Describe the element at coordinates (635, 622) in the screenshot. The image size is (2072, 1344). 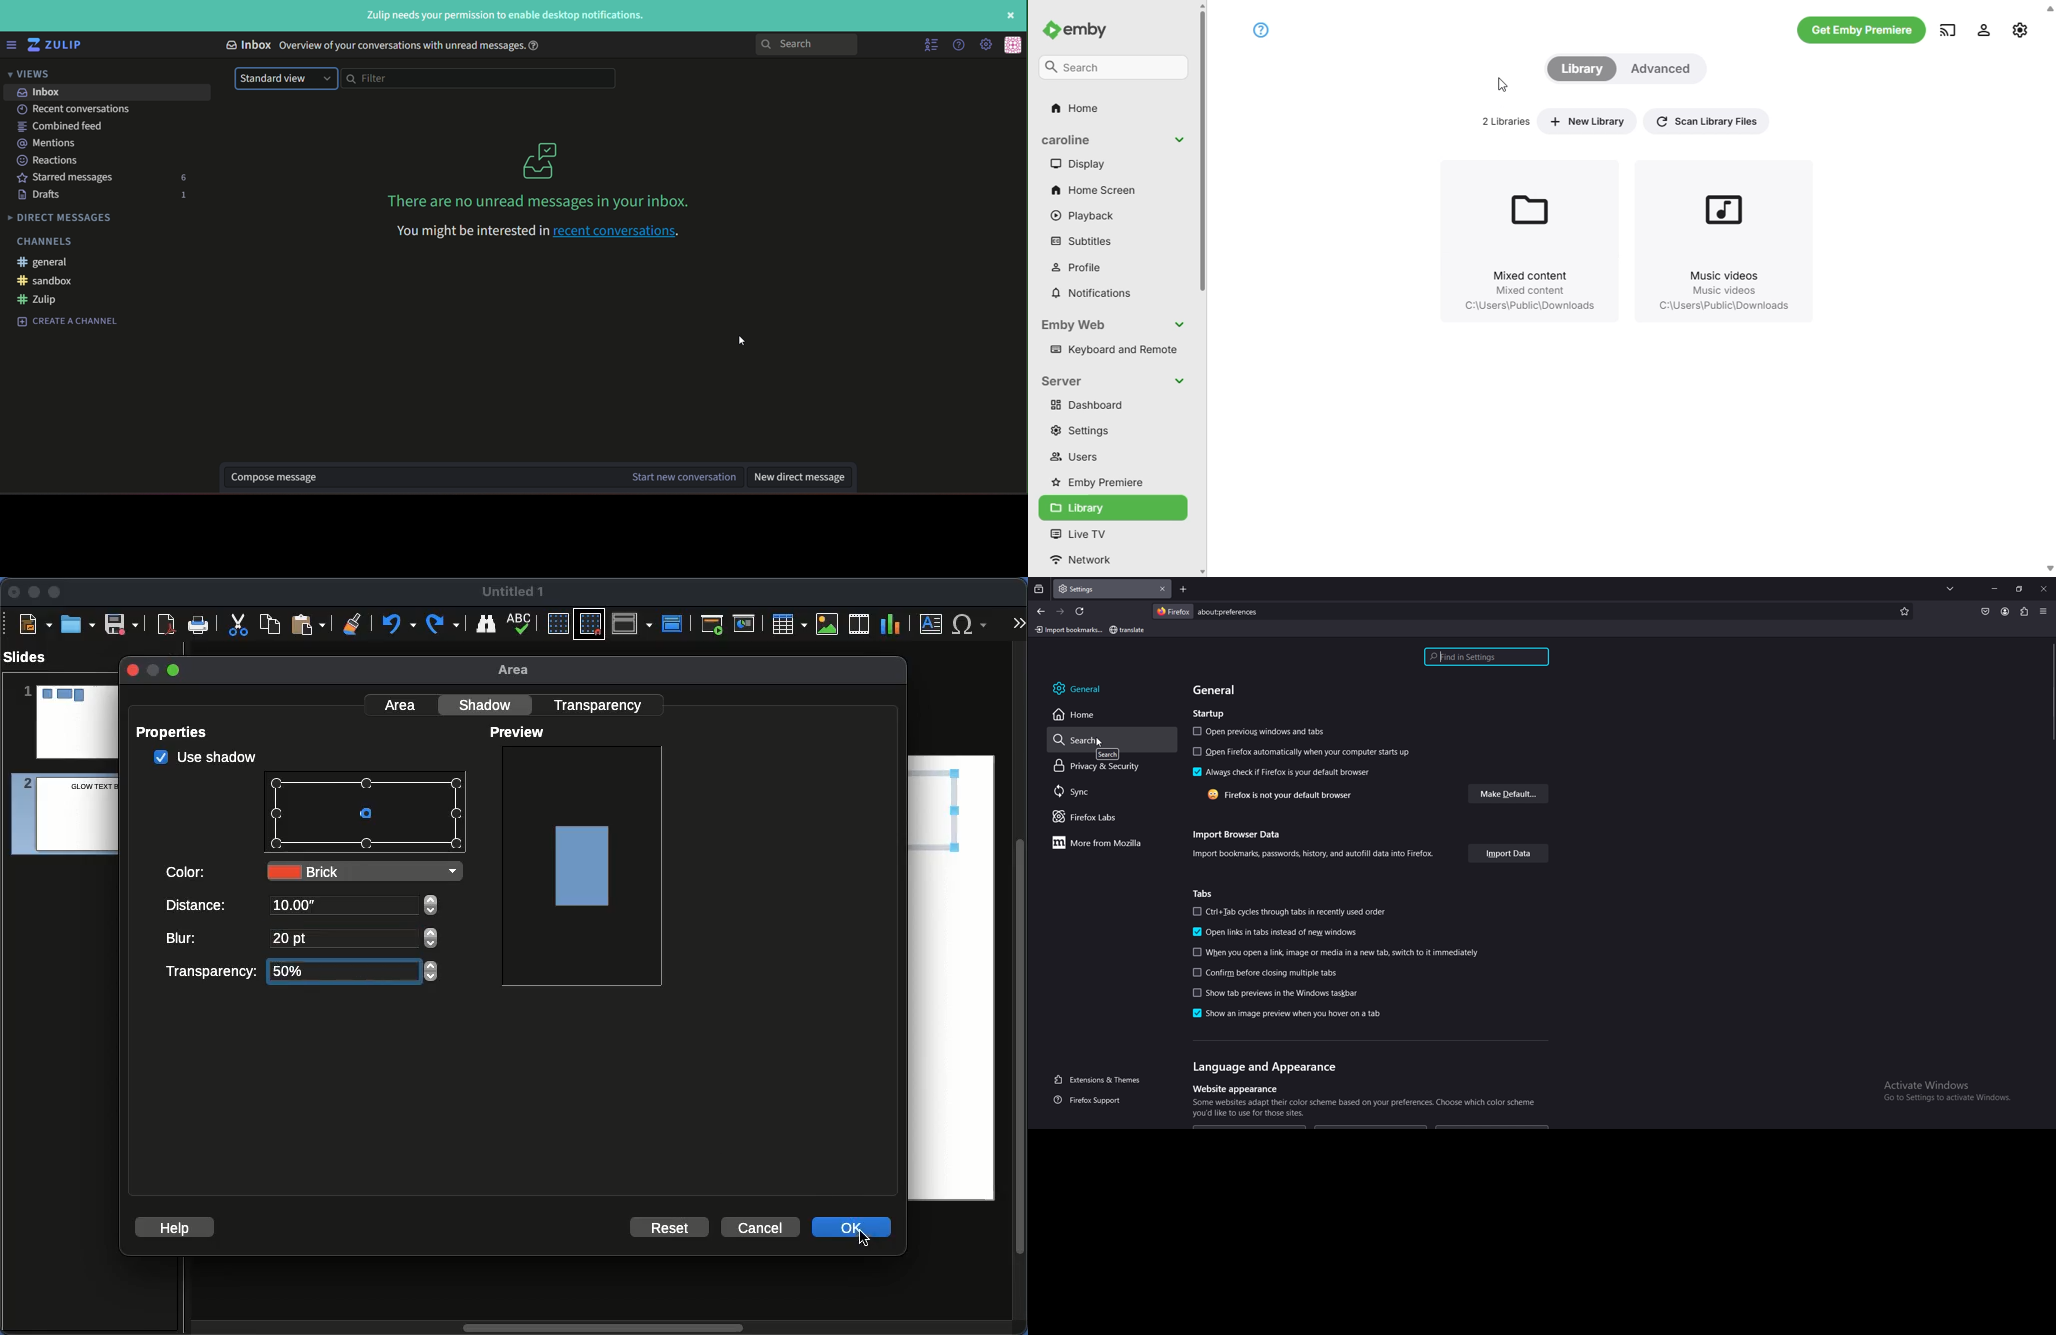
I see `Display views` at that location.